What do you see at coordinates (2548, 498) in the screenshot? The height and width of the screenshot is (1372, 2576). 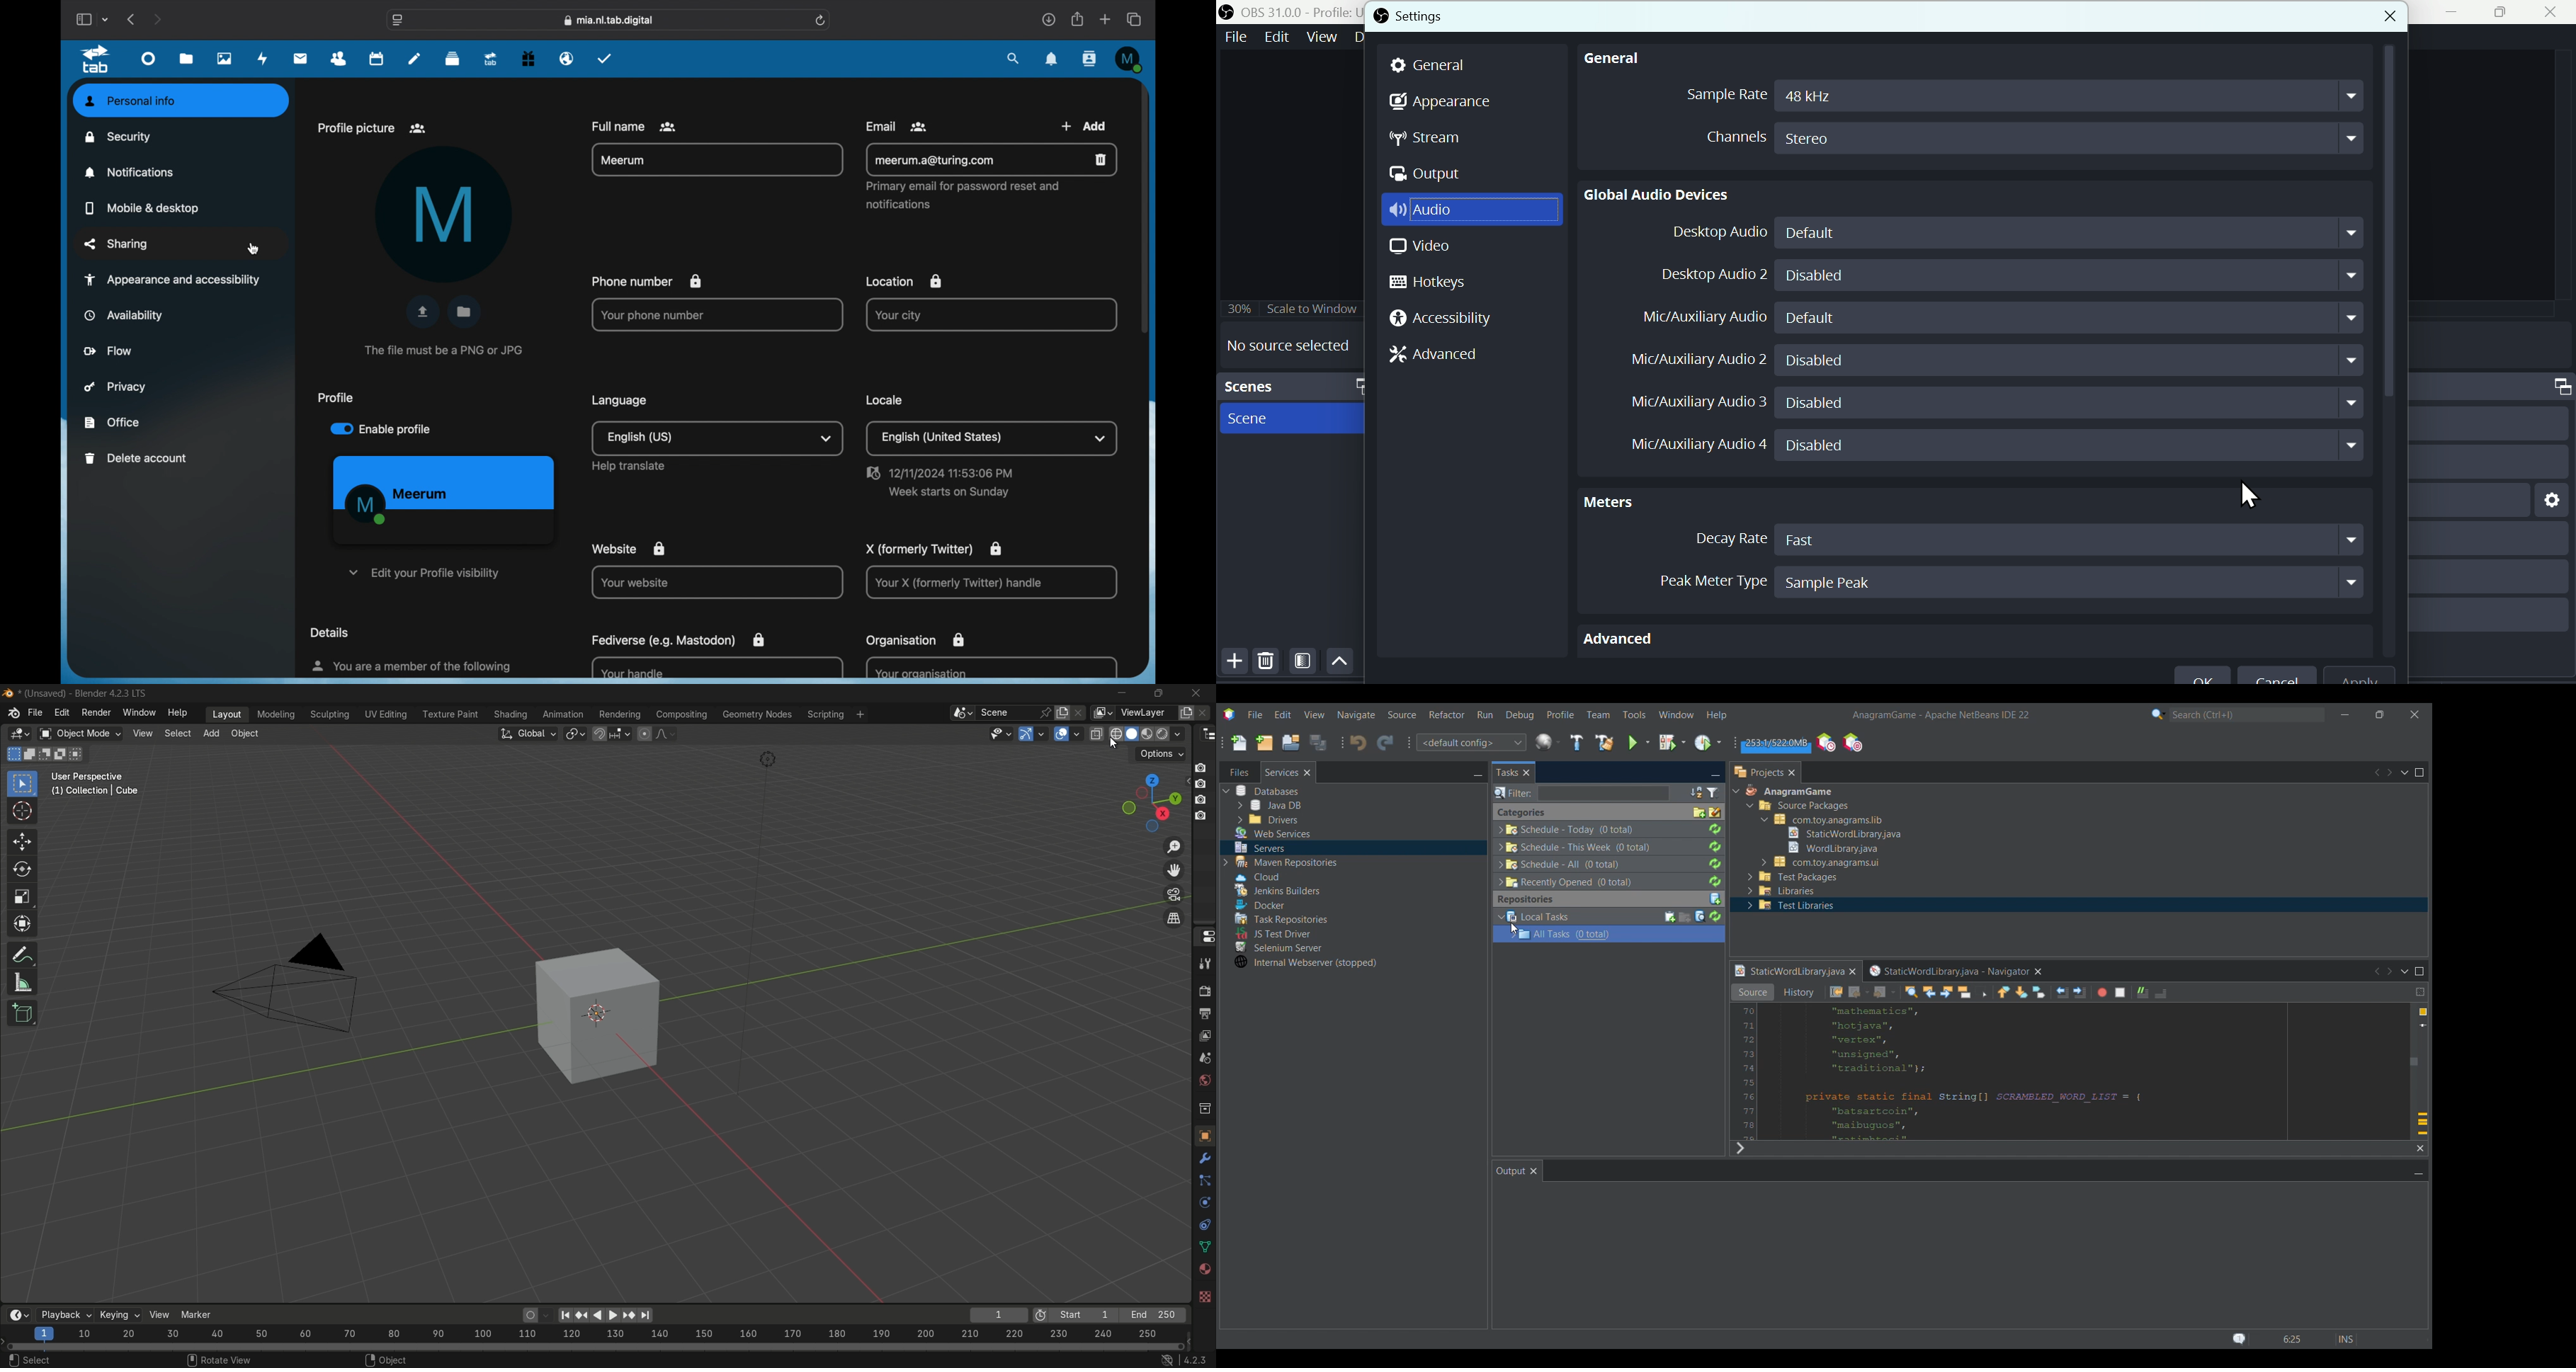 I see `setting` at bounding box center [2548, 498].